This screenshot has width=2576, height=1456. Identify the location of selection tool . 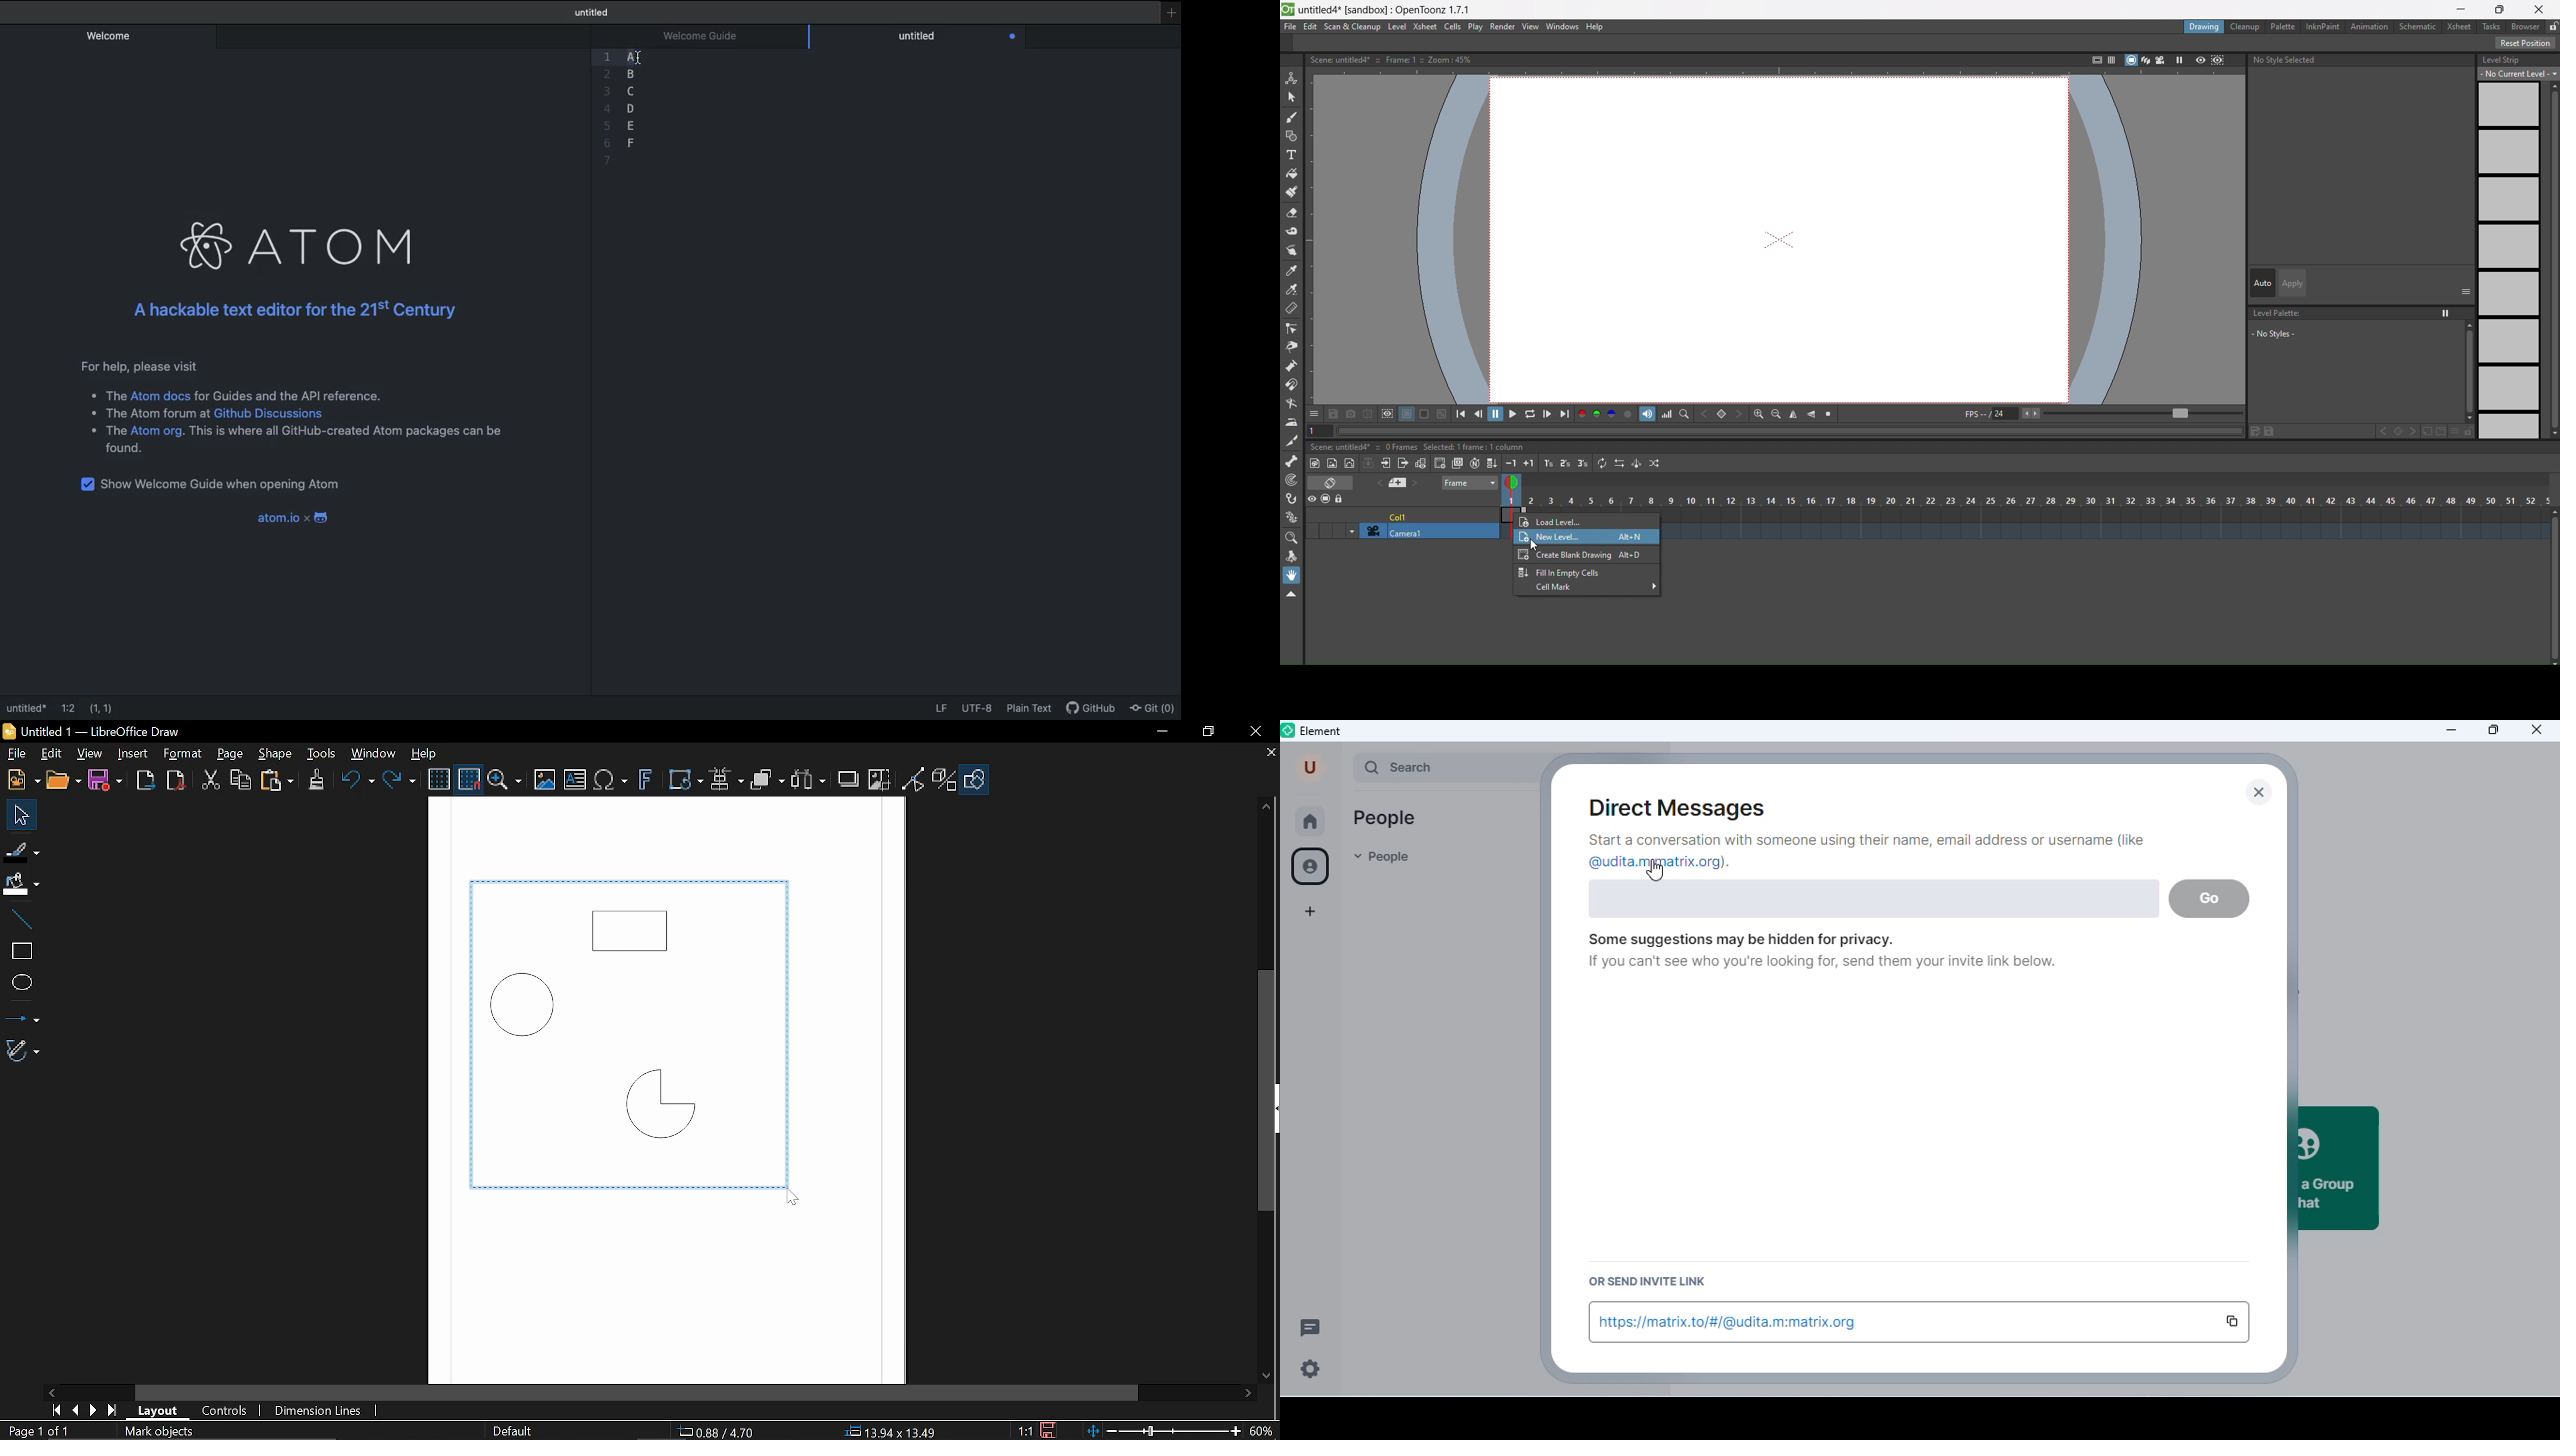
(1291, 97).